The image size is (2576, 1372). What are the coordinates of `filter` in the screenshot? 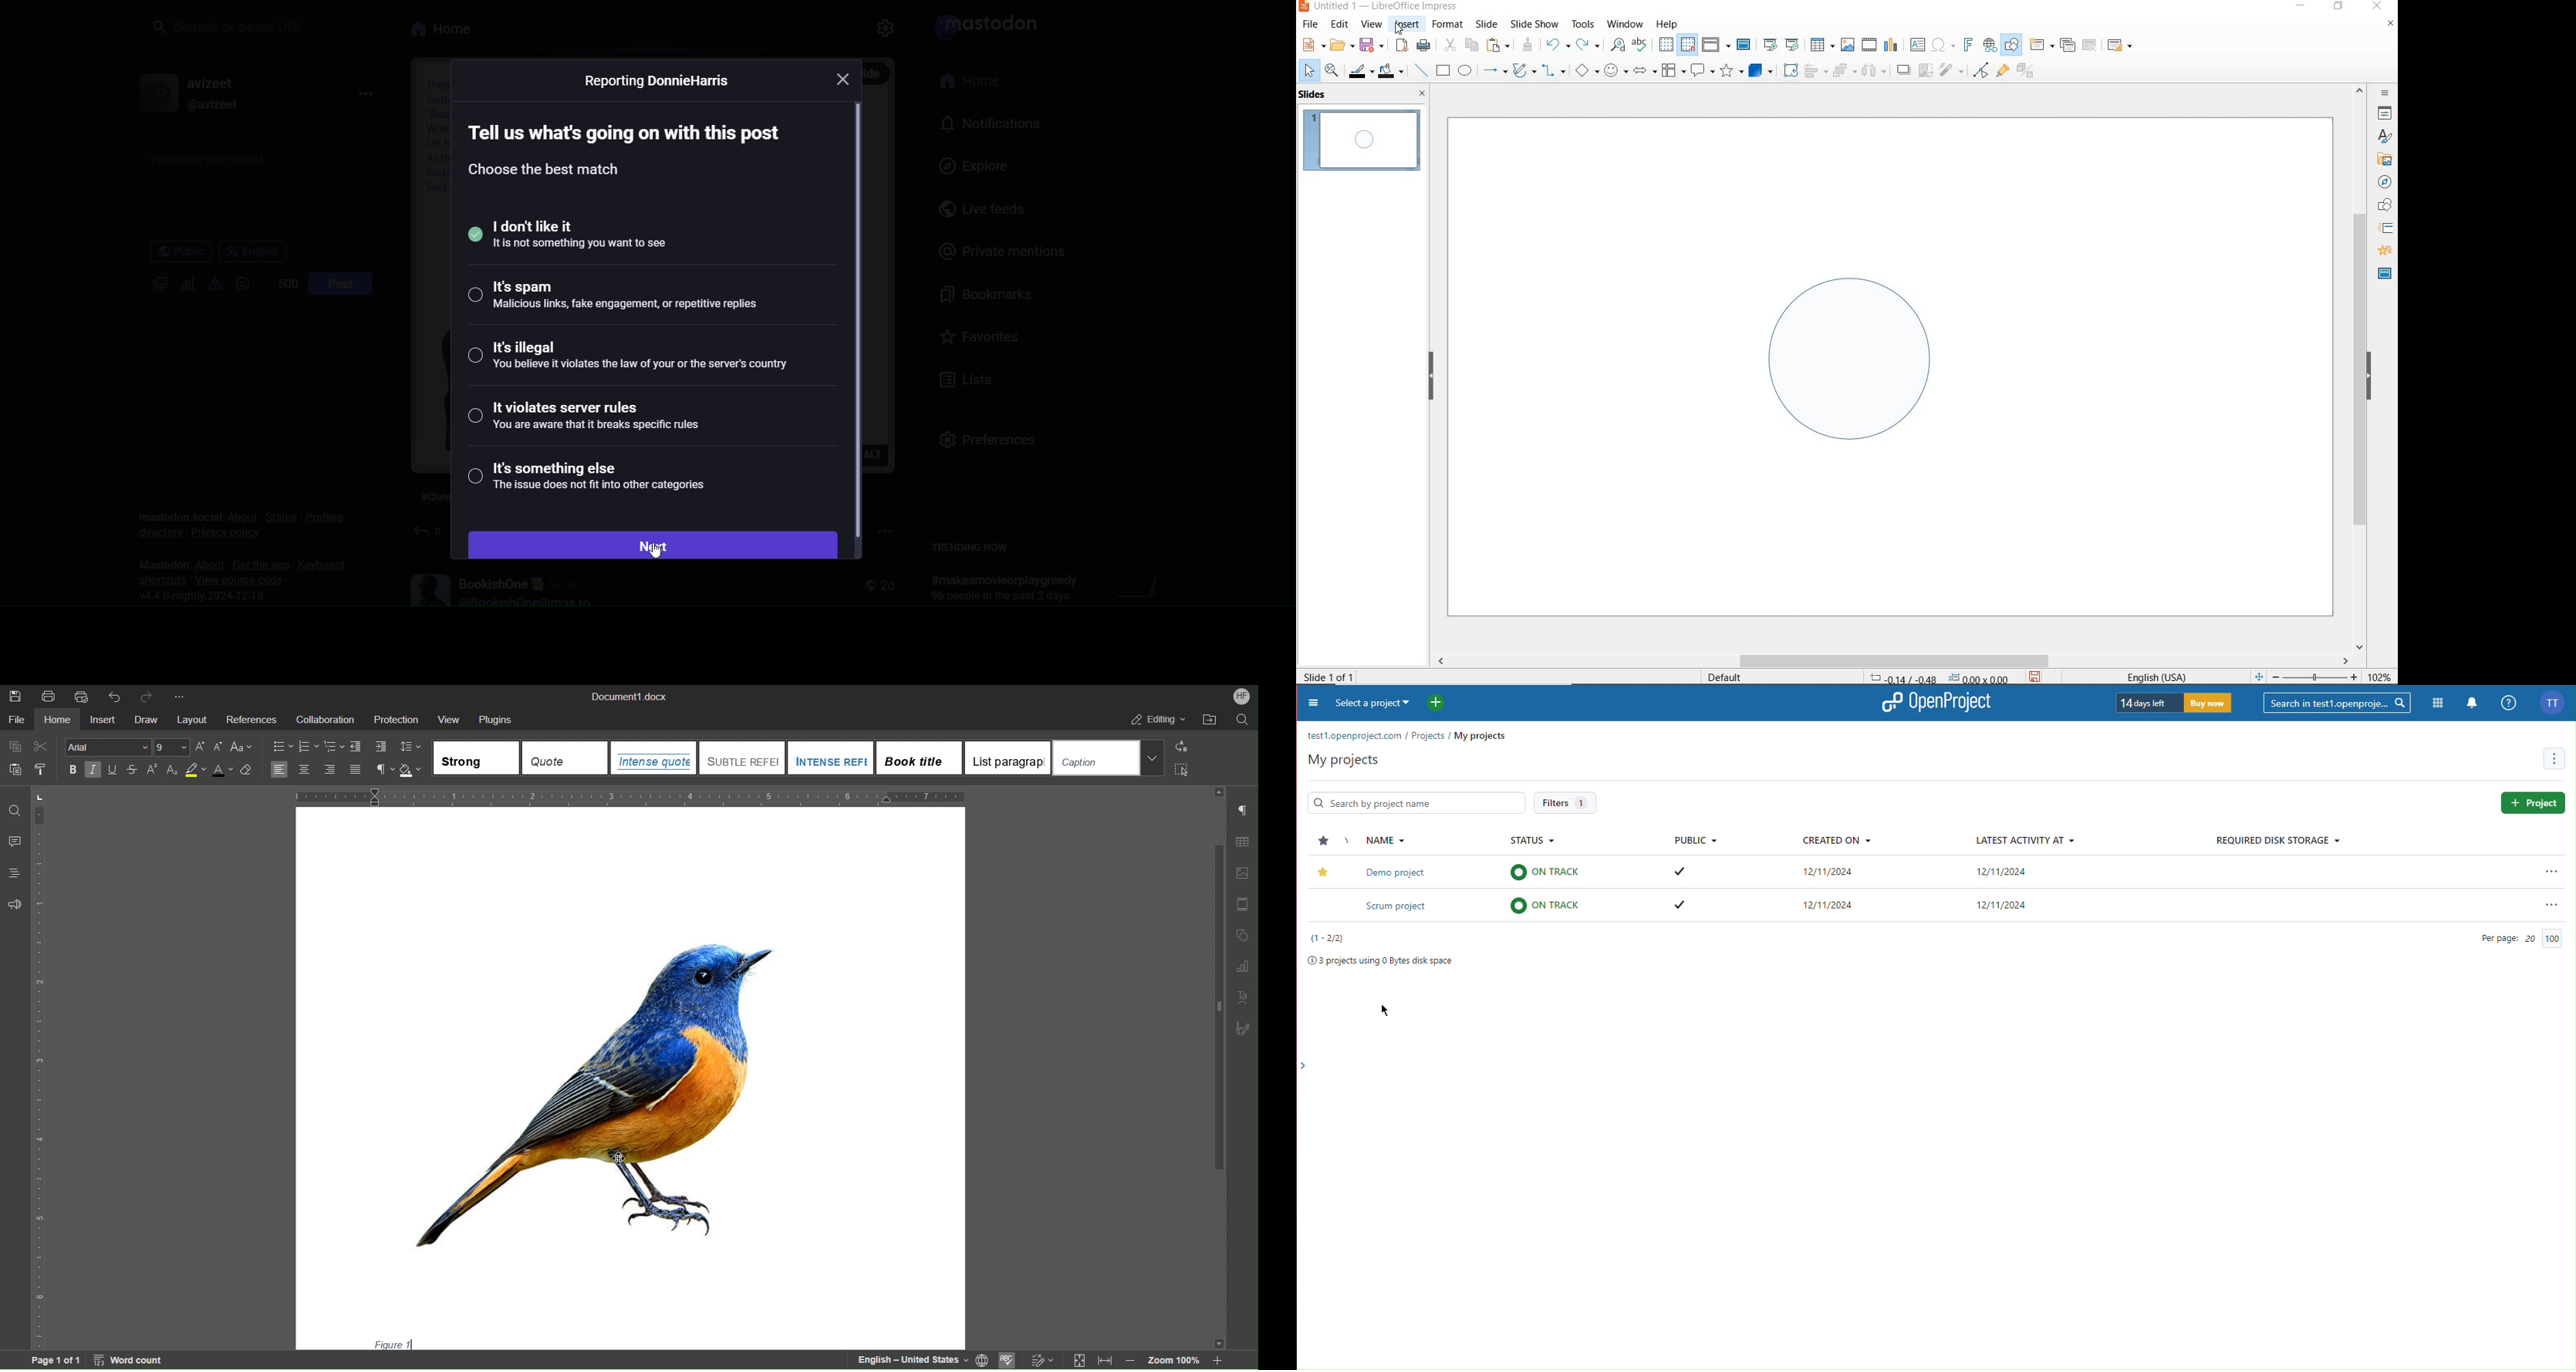 It's located at (1981, 68).